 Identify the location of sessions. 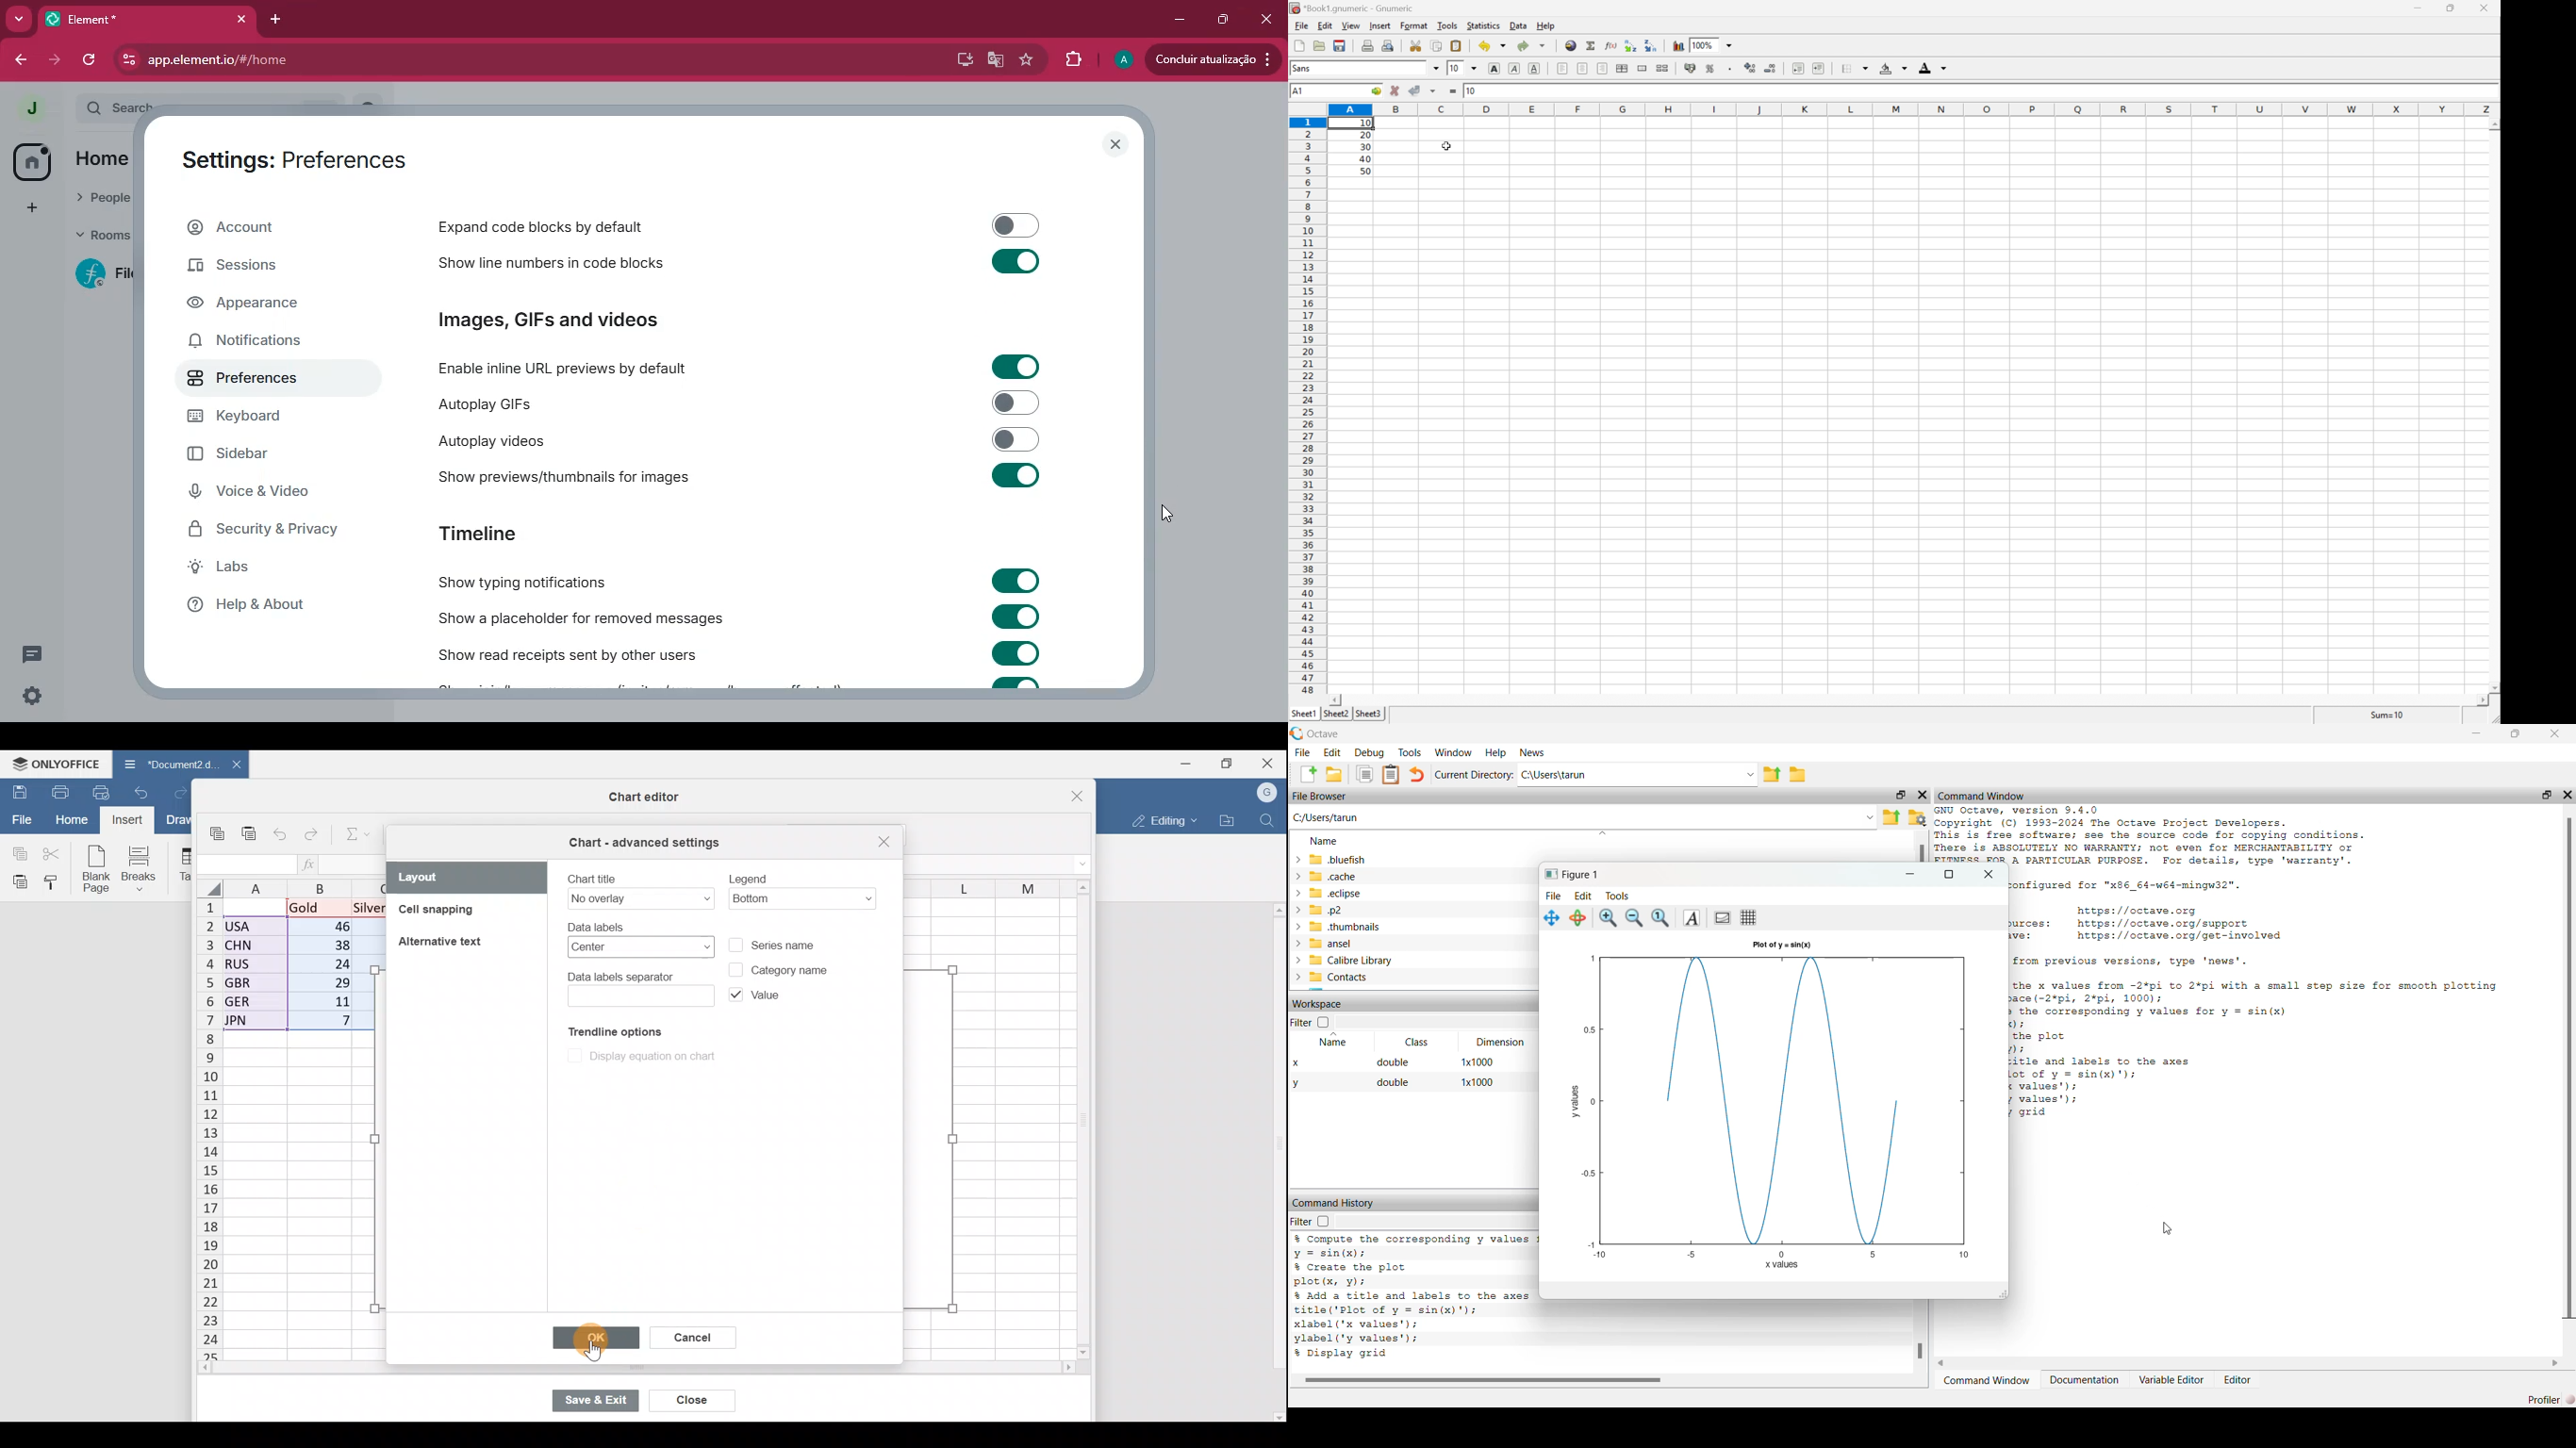
(256, 267).